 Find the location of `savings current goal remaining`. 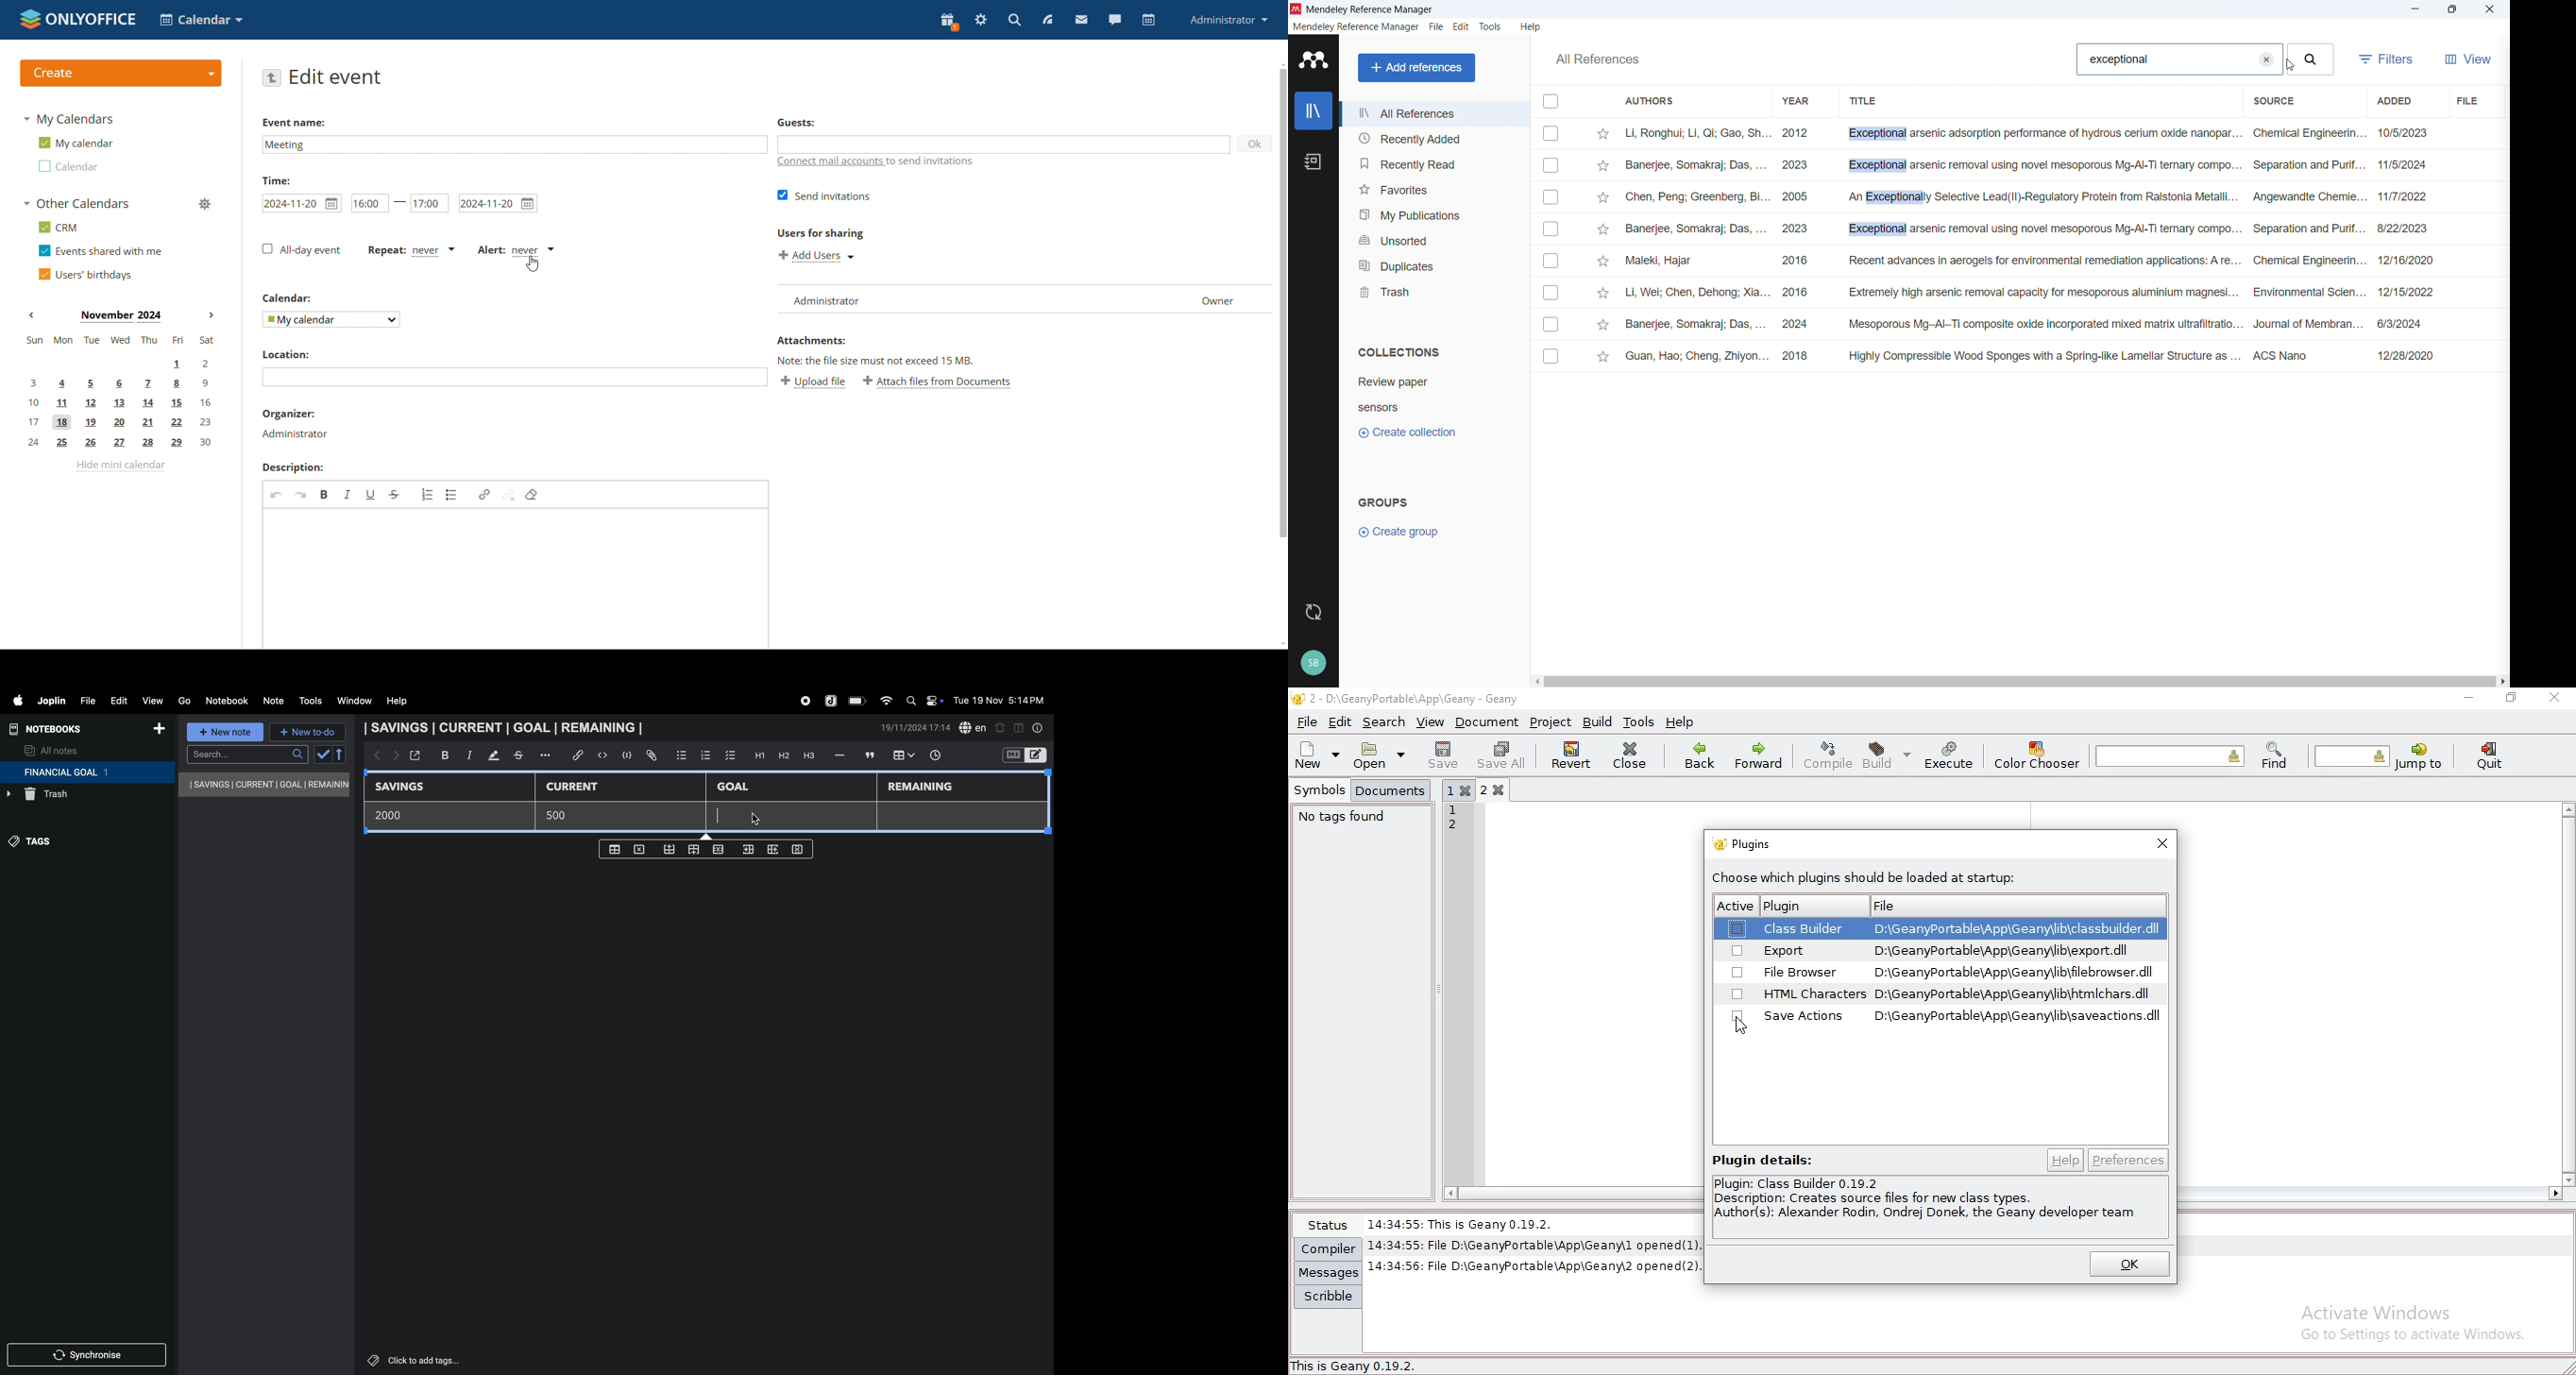

savings current goal remaining is located at coordinates (265, 785).